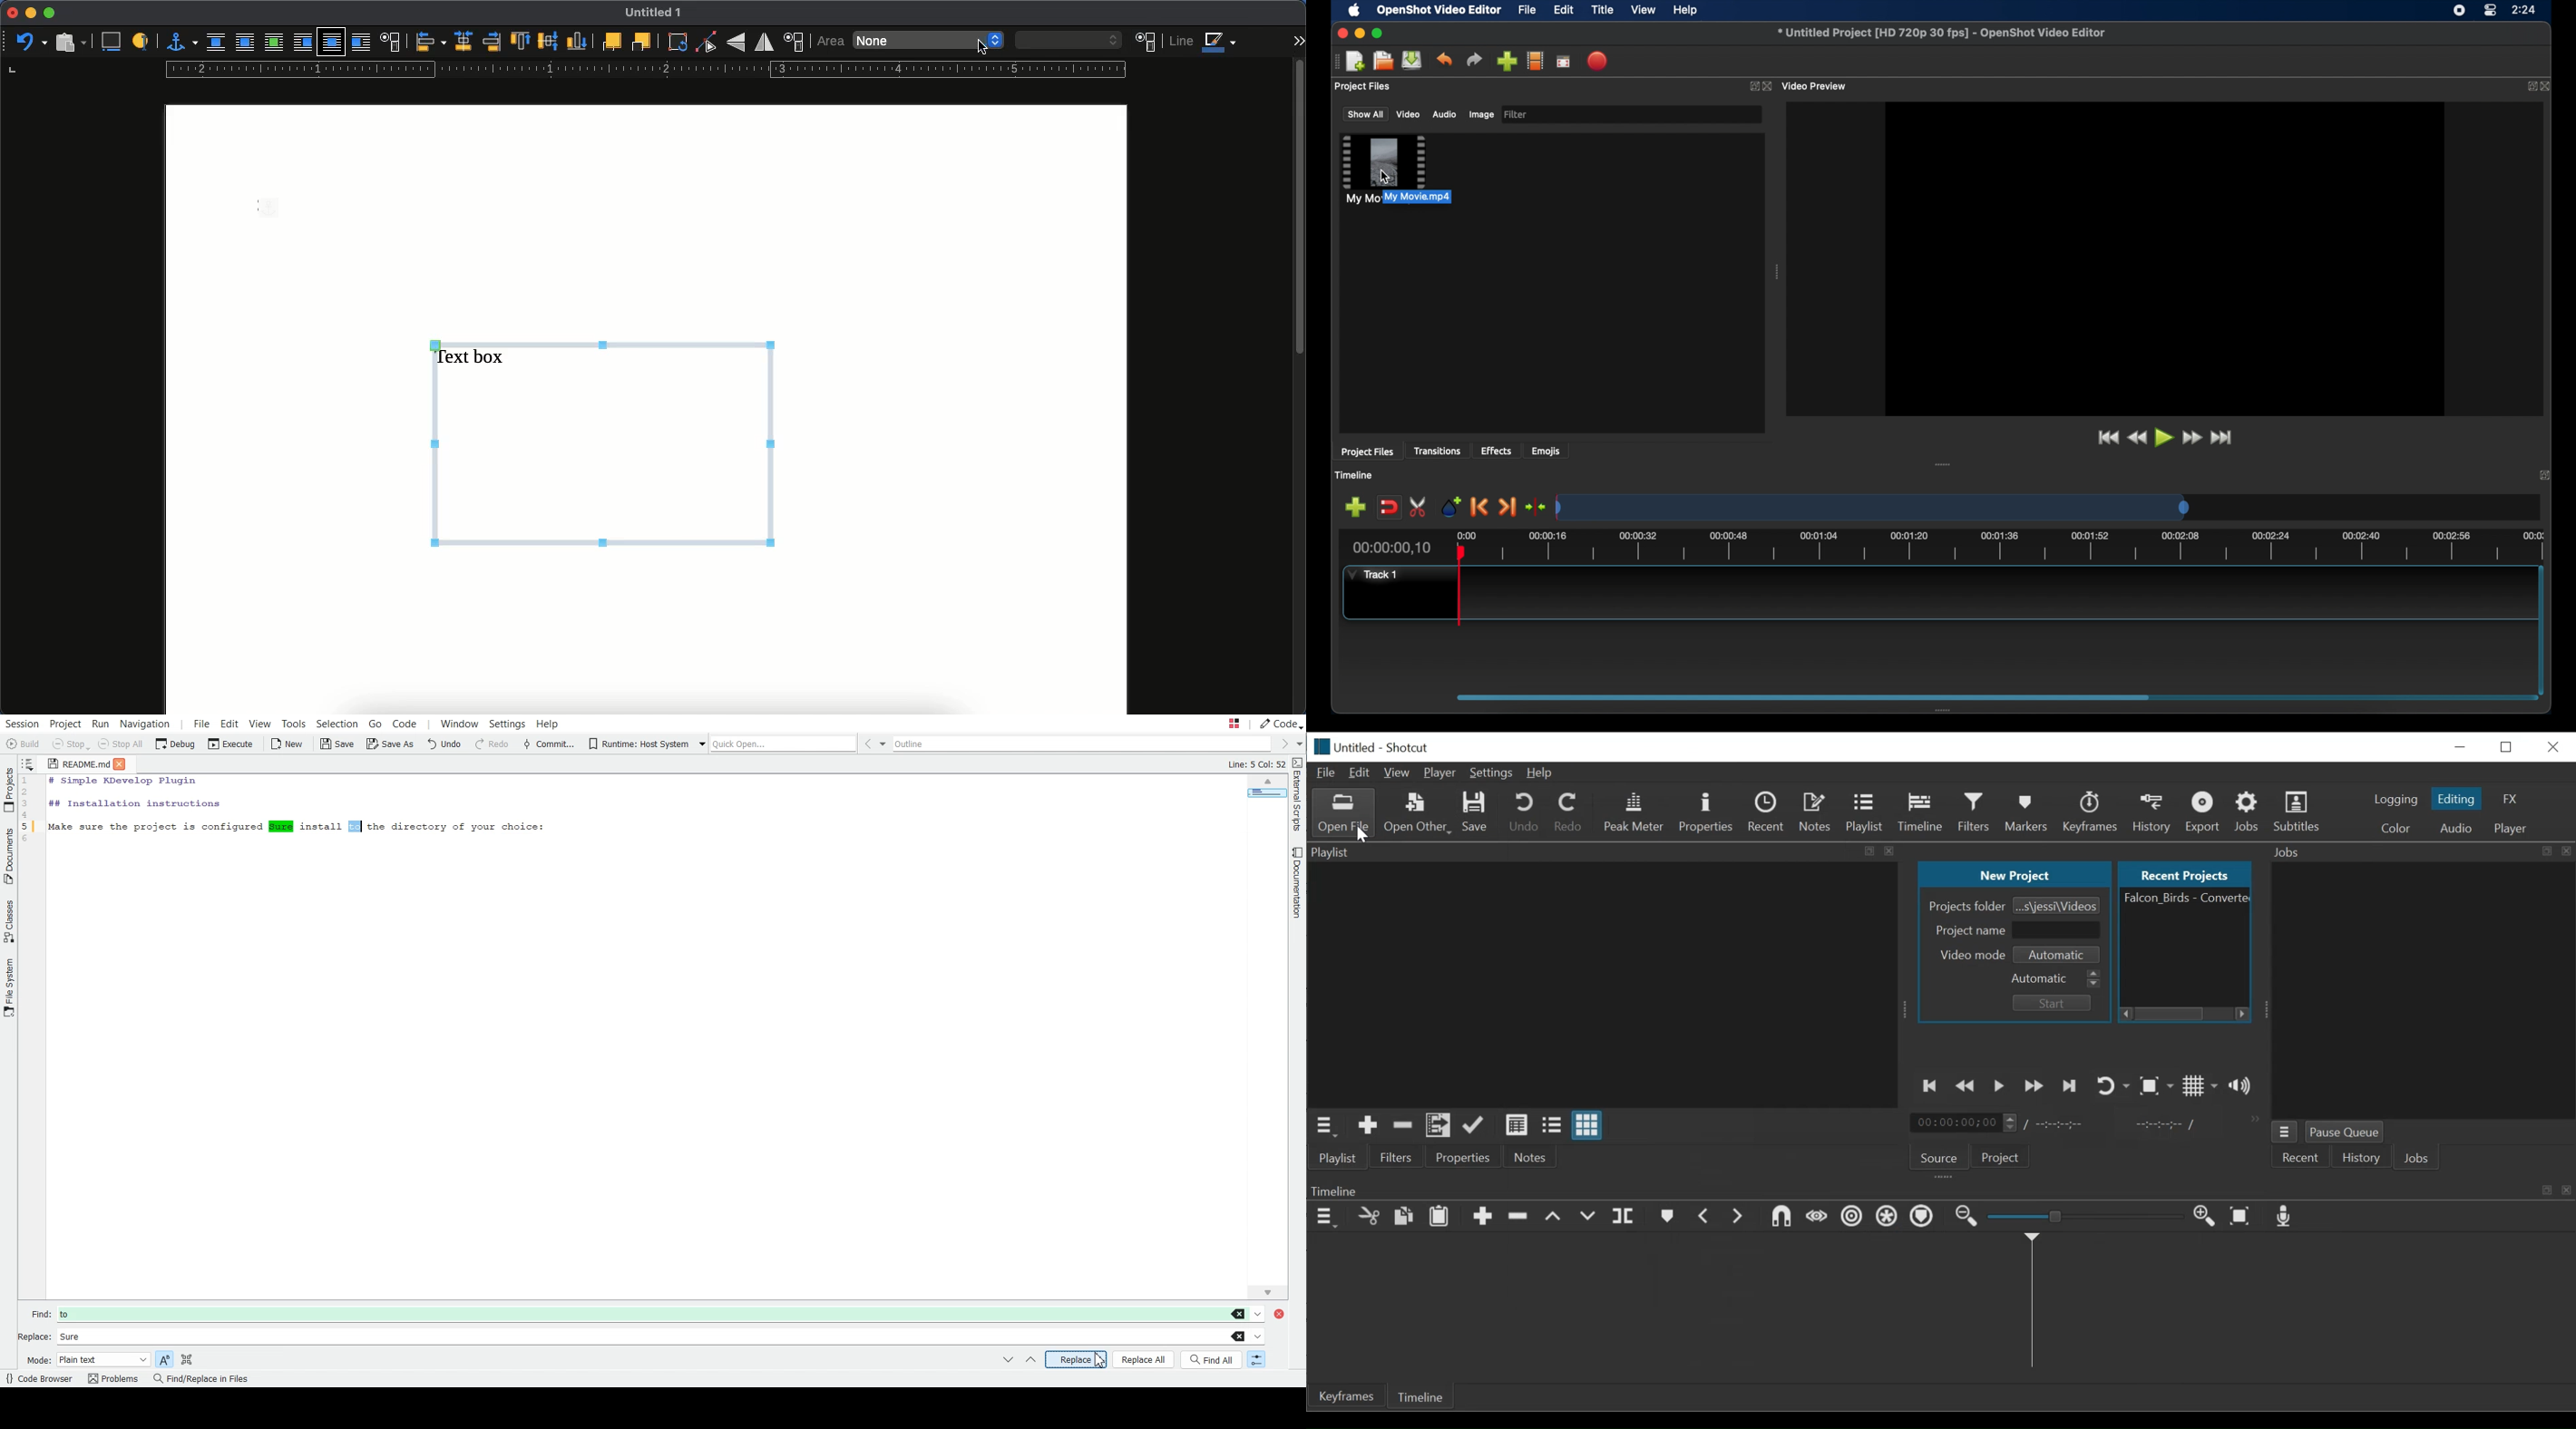 The width and height of the screenshot is (2576, 1456). Describe the element at coordinates (363, 44) in the screenshot. I see `after` at that location.